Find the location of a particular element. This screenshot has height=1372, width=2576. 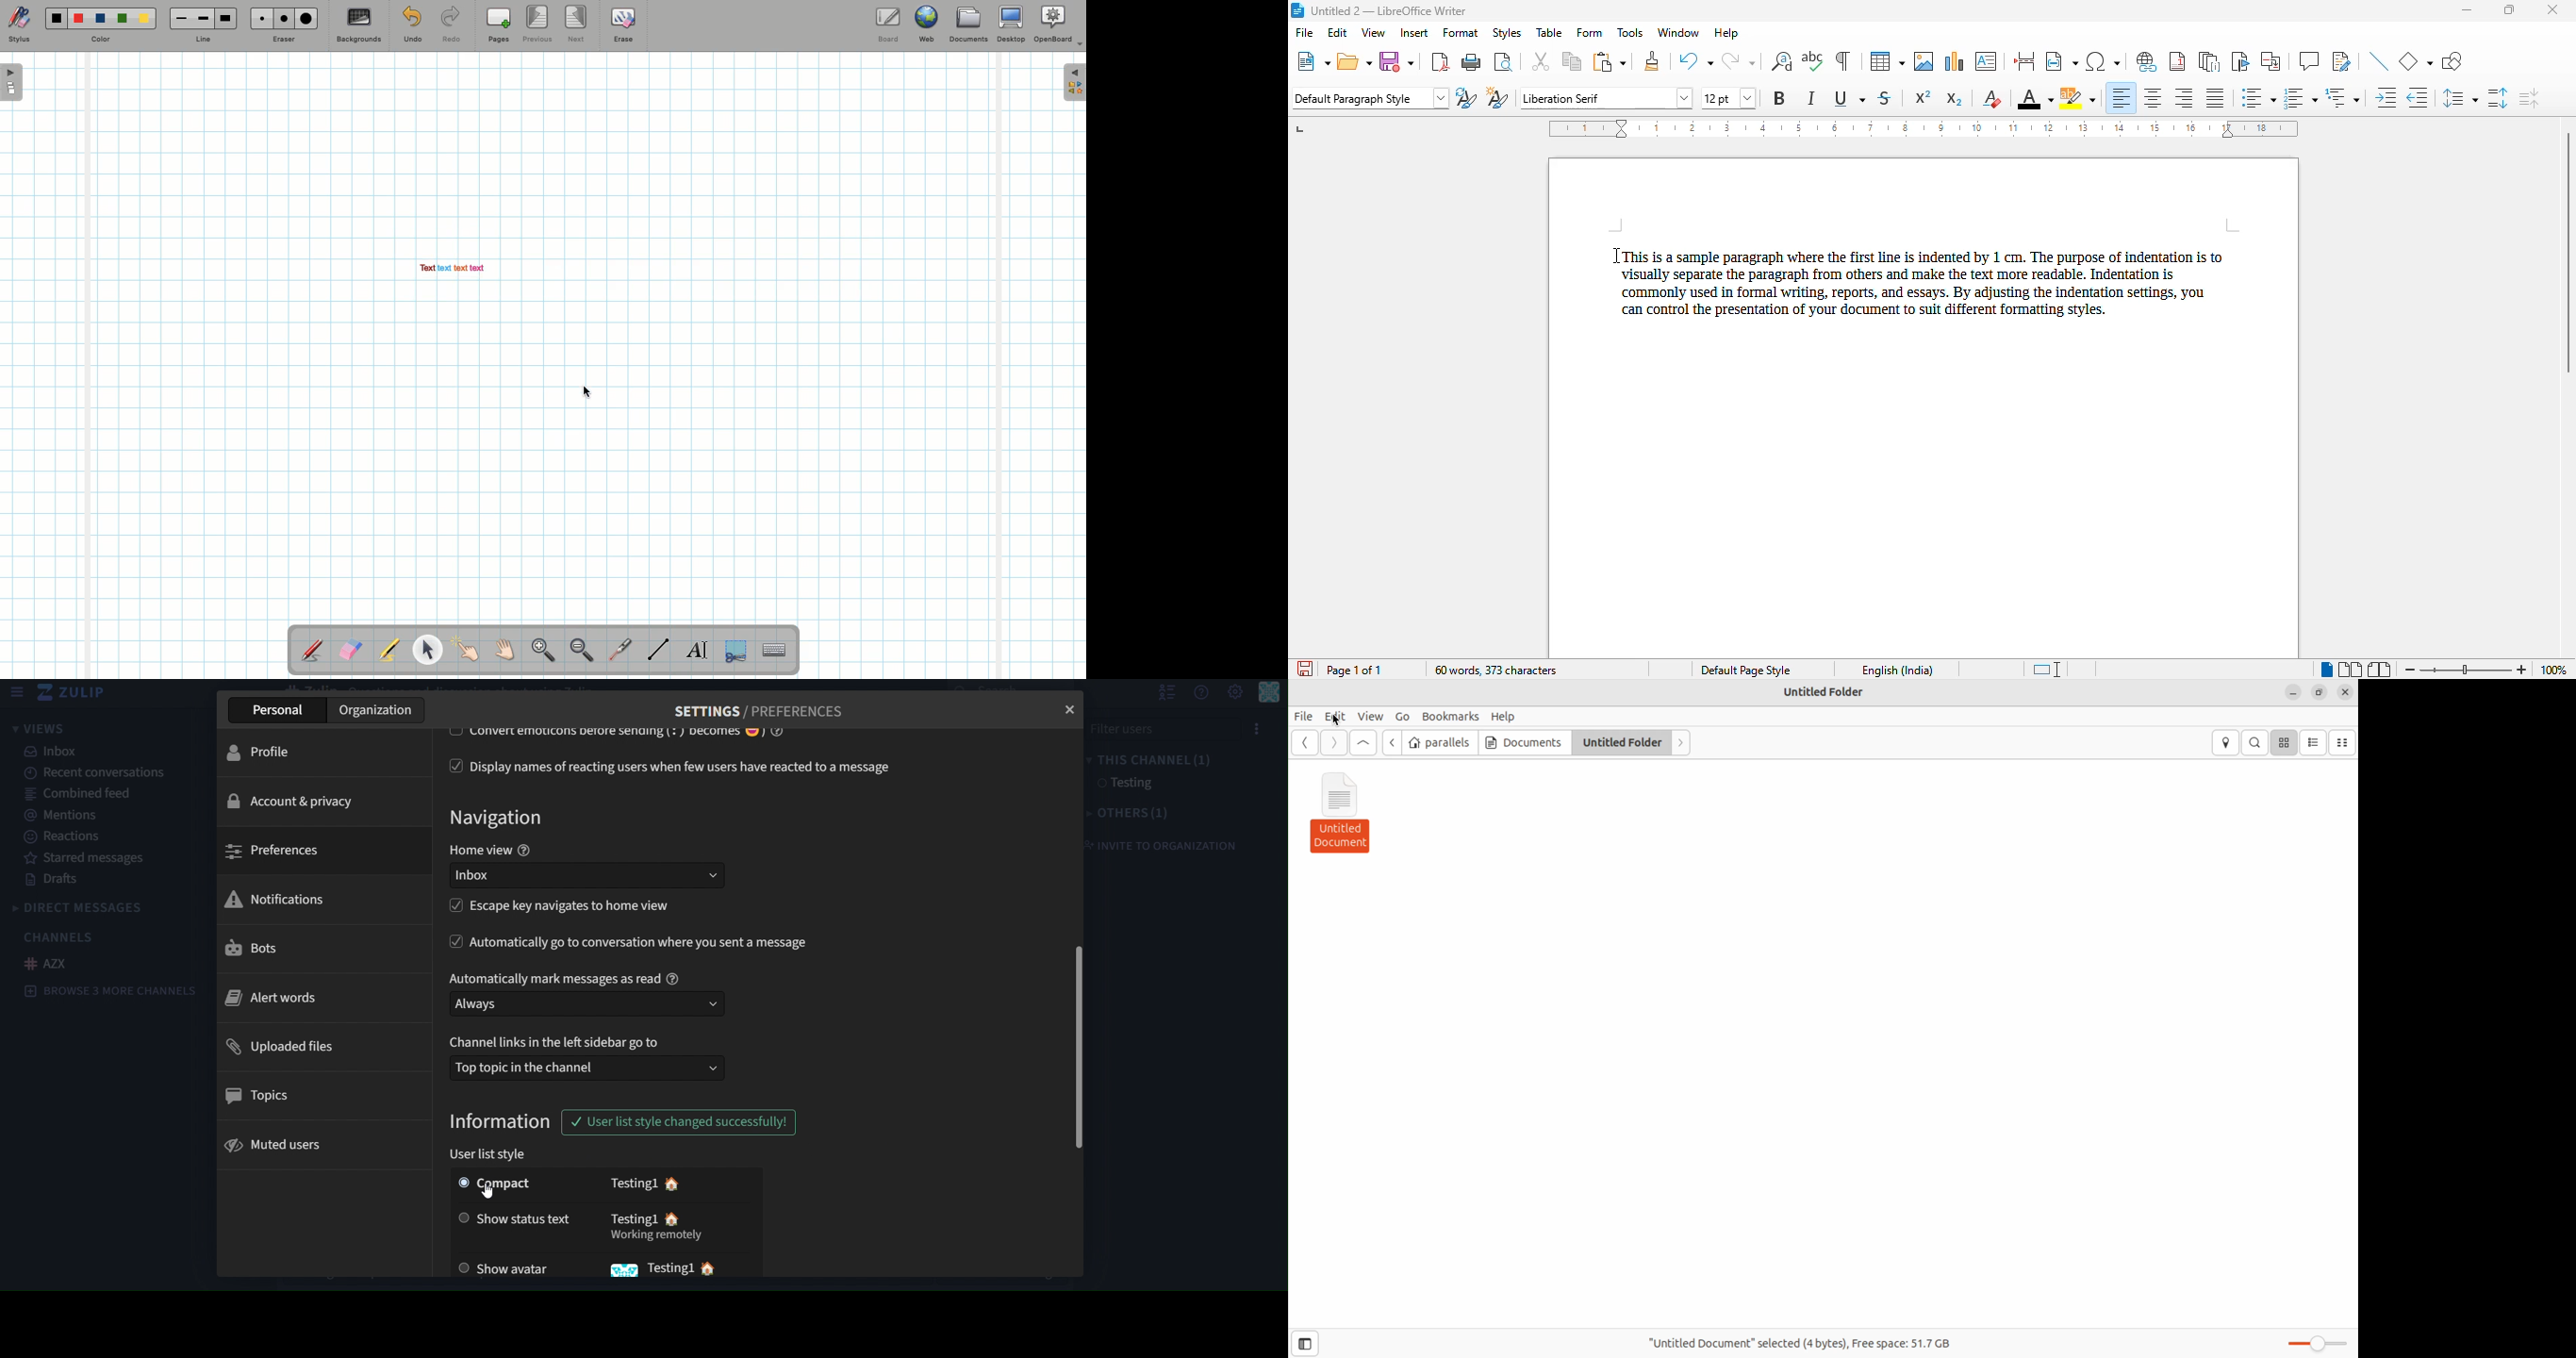

close is located at coordinates (1072, 707).